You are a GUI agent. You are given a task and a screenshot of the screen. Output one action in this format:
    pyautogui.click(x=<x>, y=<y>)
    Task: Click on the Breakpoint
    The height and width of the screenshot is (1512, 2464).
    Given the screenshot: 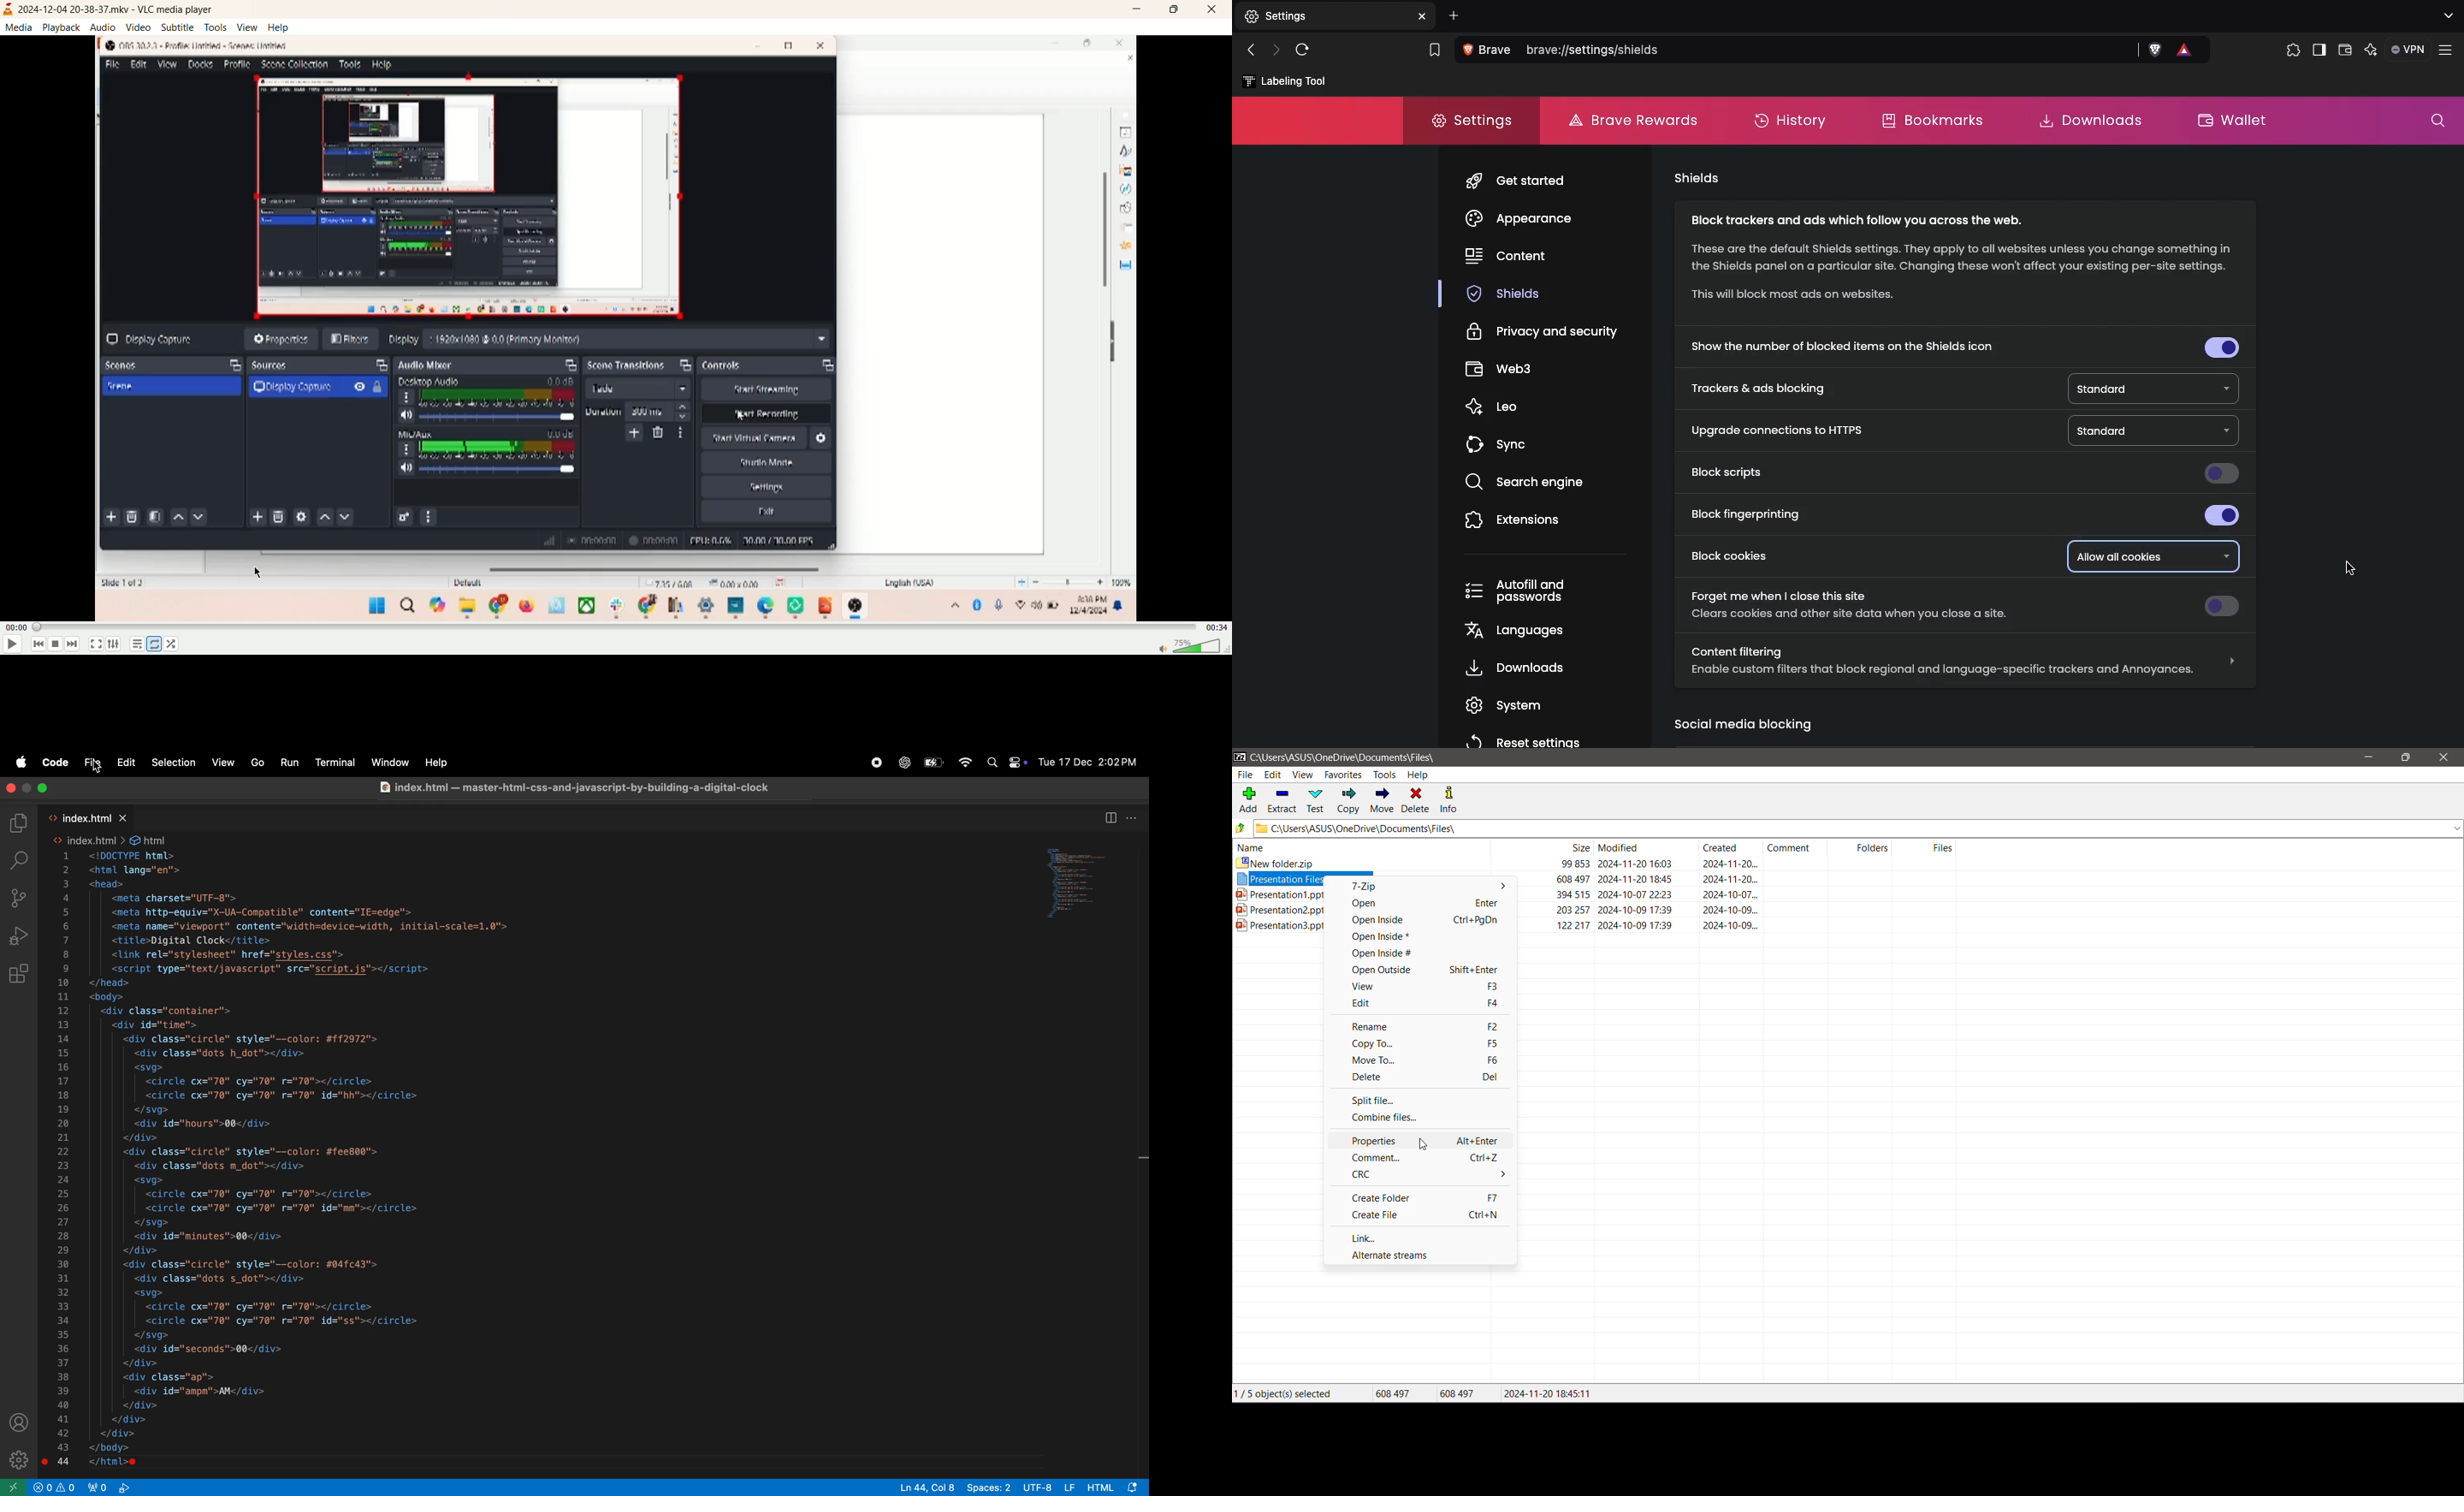 What is the action you would take?
    pyautogui.click(x=44, y=1459)
    